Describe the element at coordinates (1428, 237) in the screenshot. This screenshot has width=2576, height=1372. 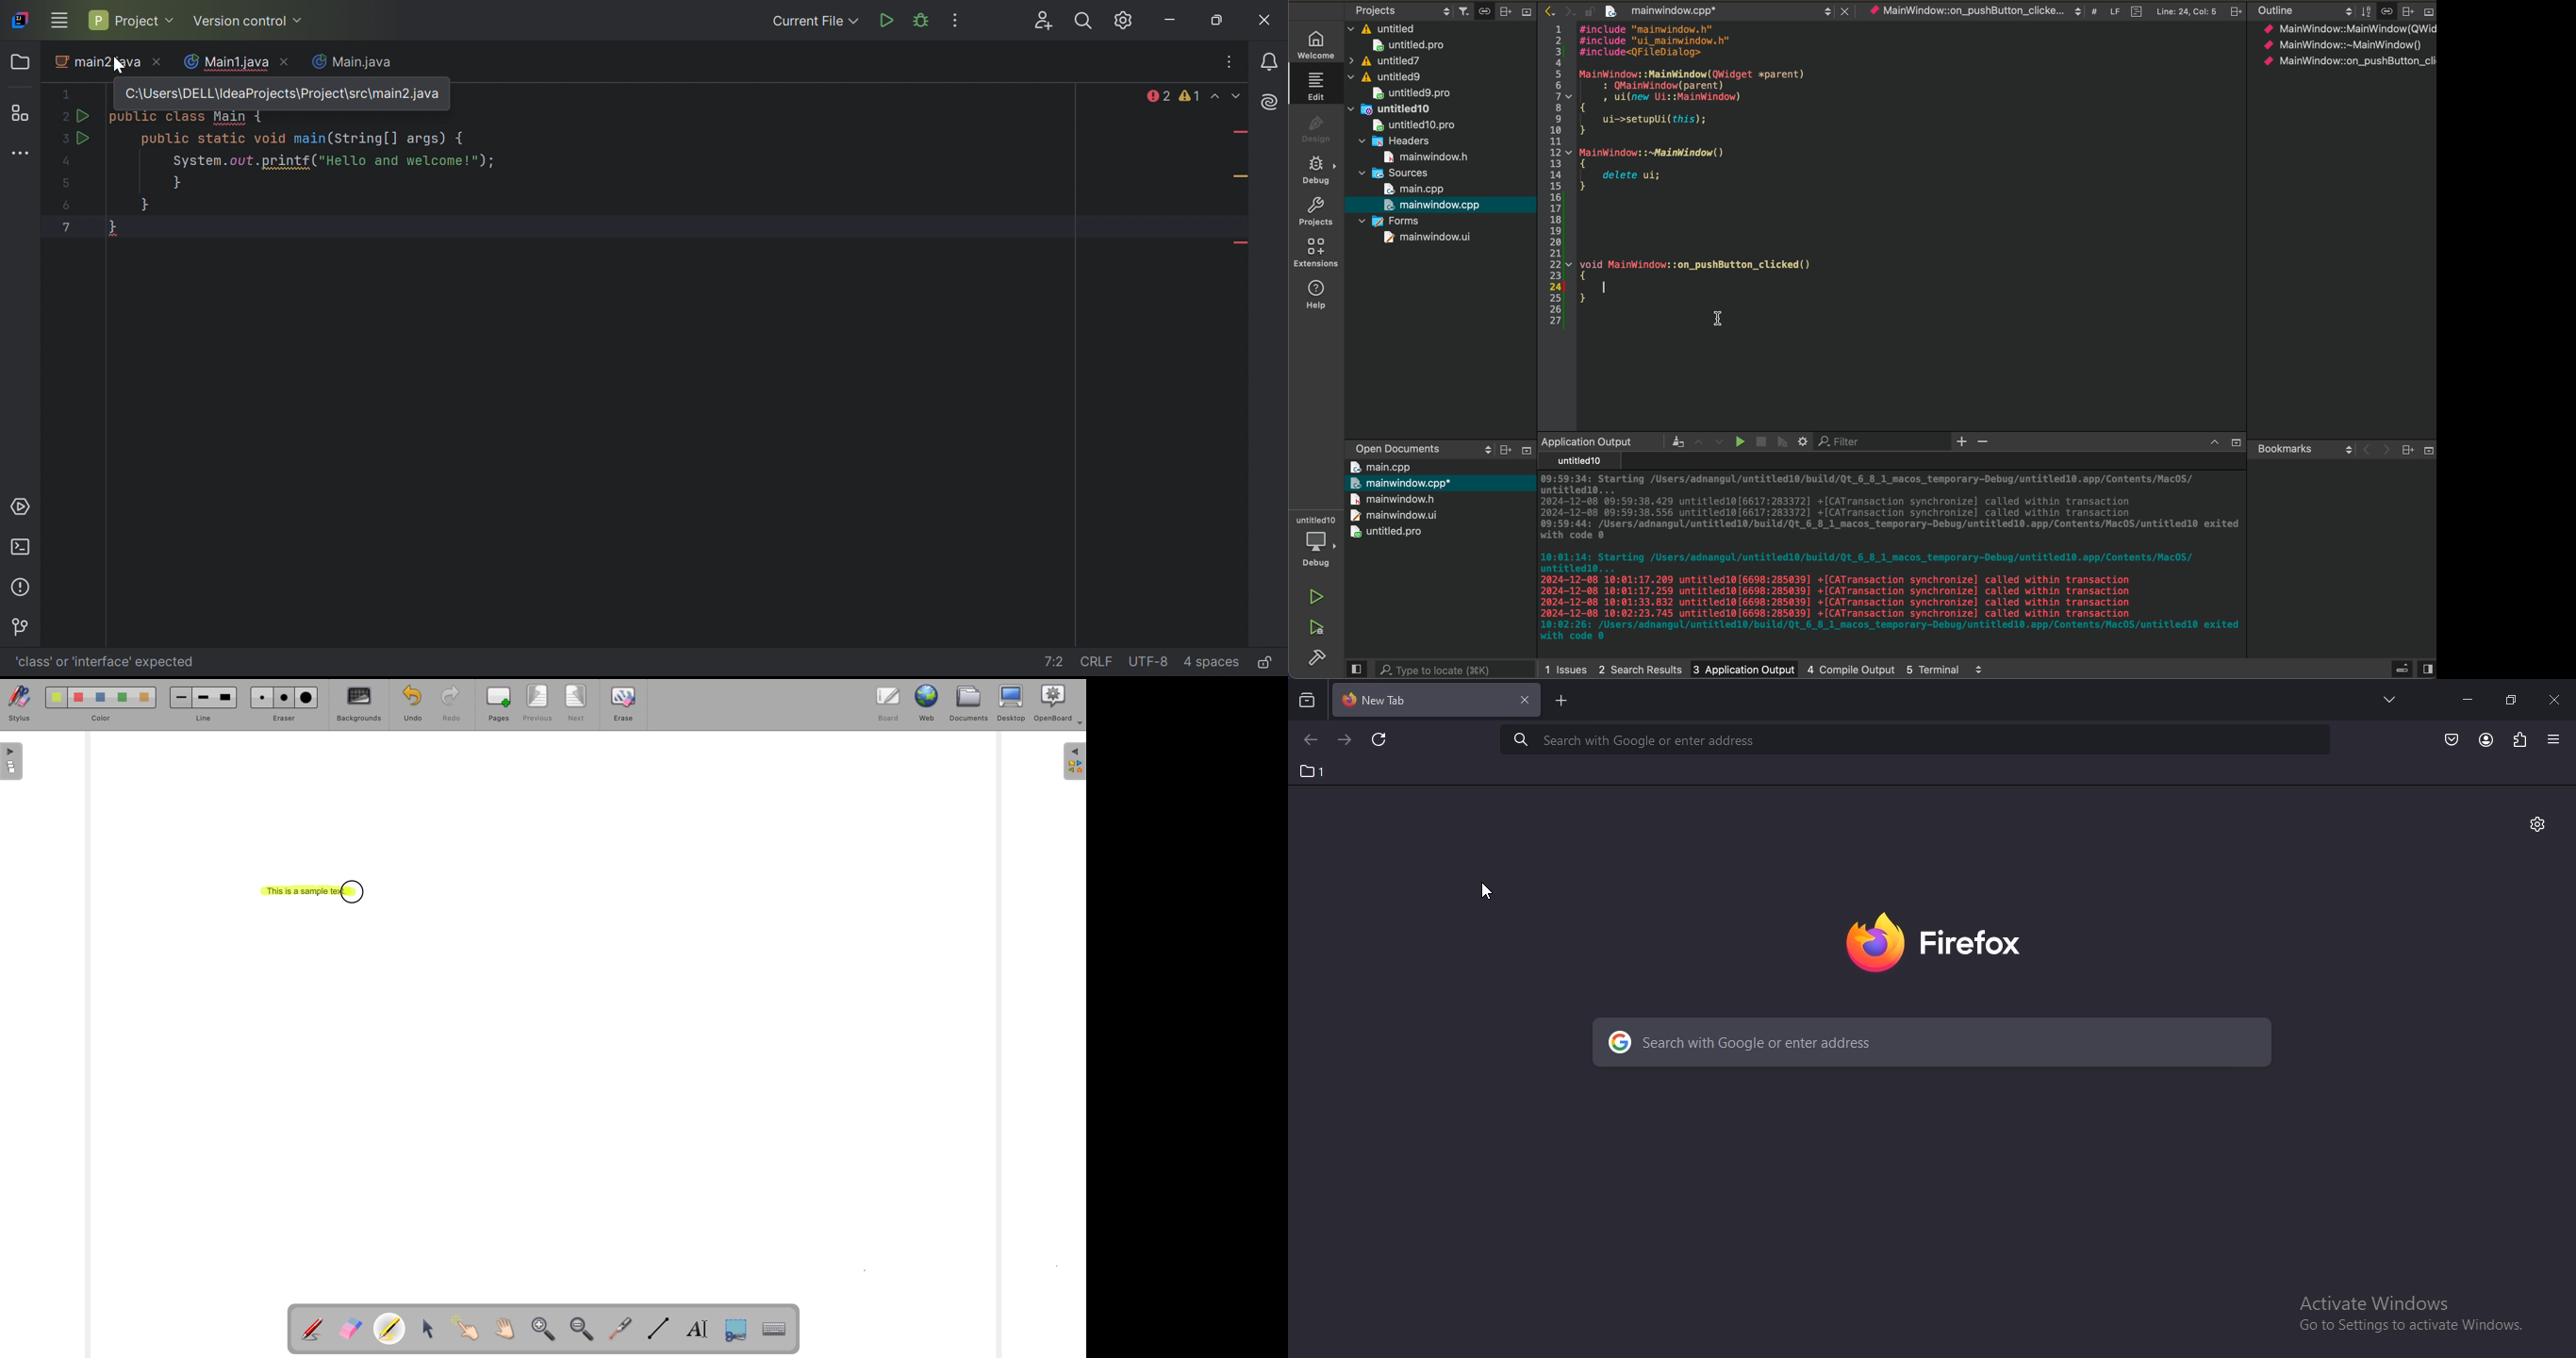
I see `mainwindow.ui` at that location.